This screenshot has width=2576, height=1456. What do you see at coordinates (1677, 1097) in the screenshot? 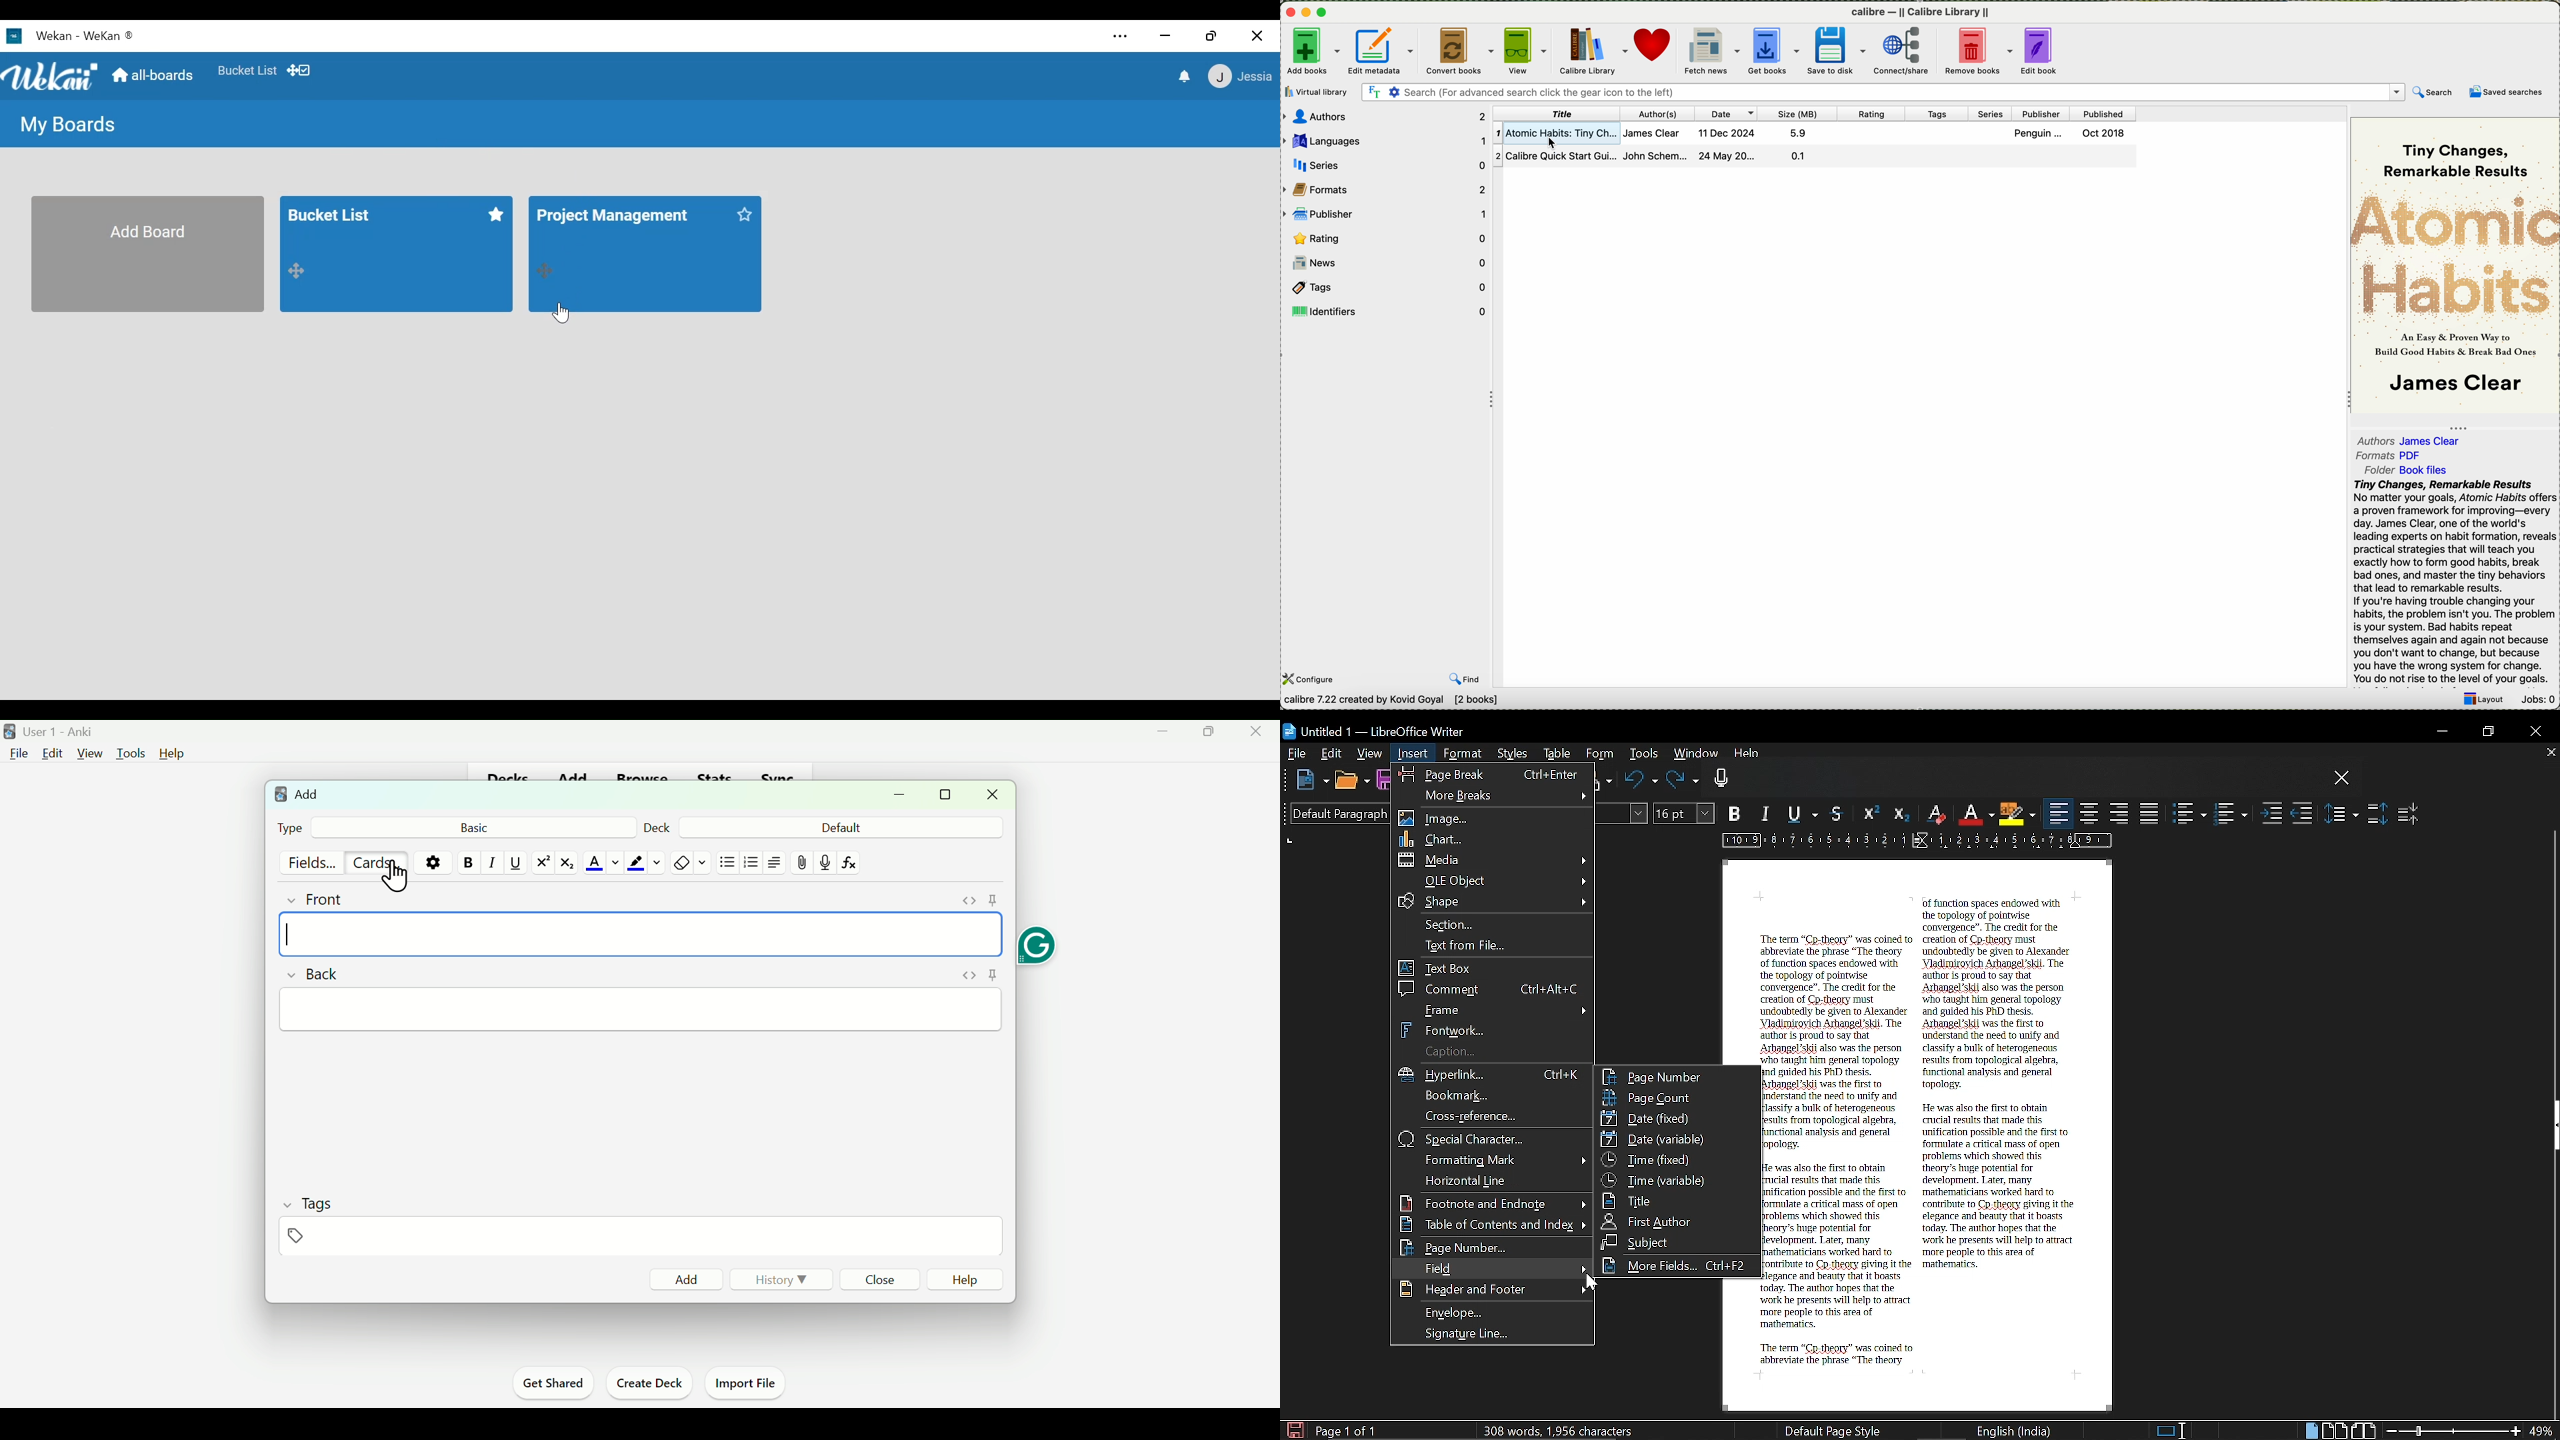
I see `Page count` at bounding box center [1677, 1097].